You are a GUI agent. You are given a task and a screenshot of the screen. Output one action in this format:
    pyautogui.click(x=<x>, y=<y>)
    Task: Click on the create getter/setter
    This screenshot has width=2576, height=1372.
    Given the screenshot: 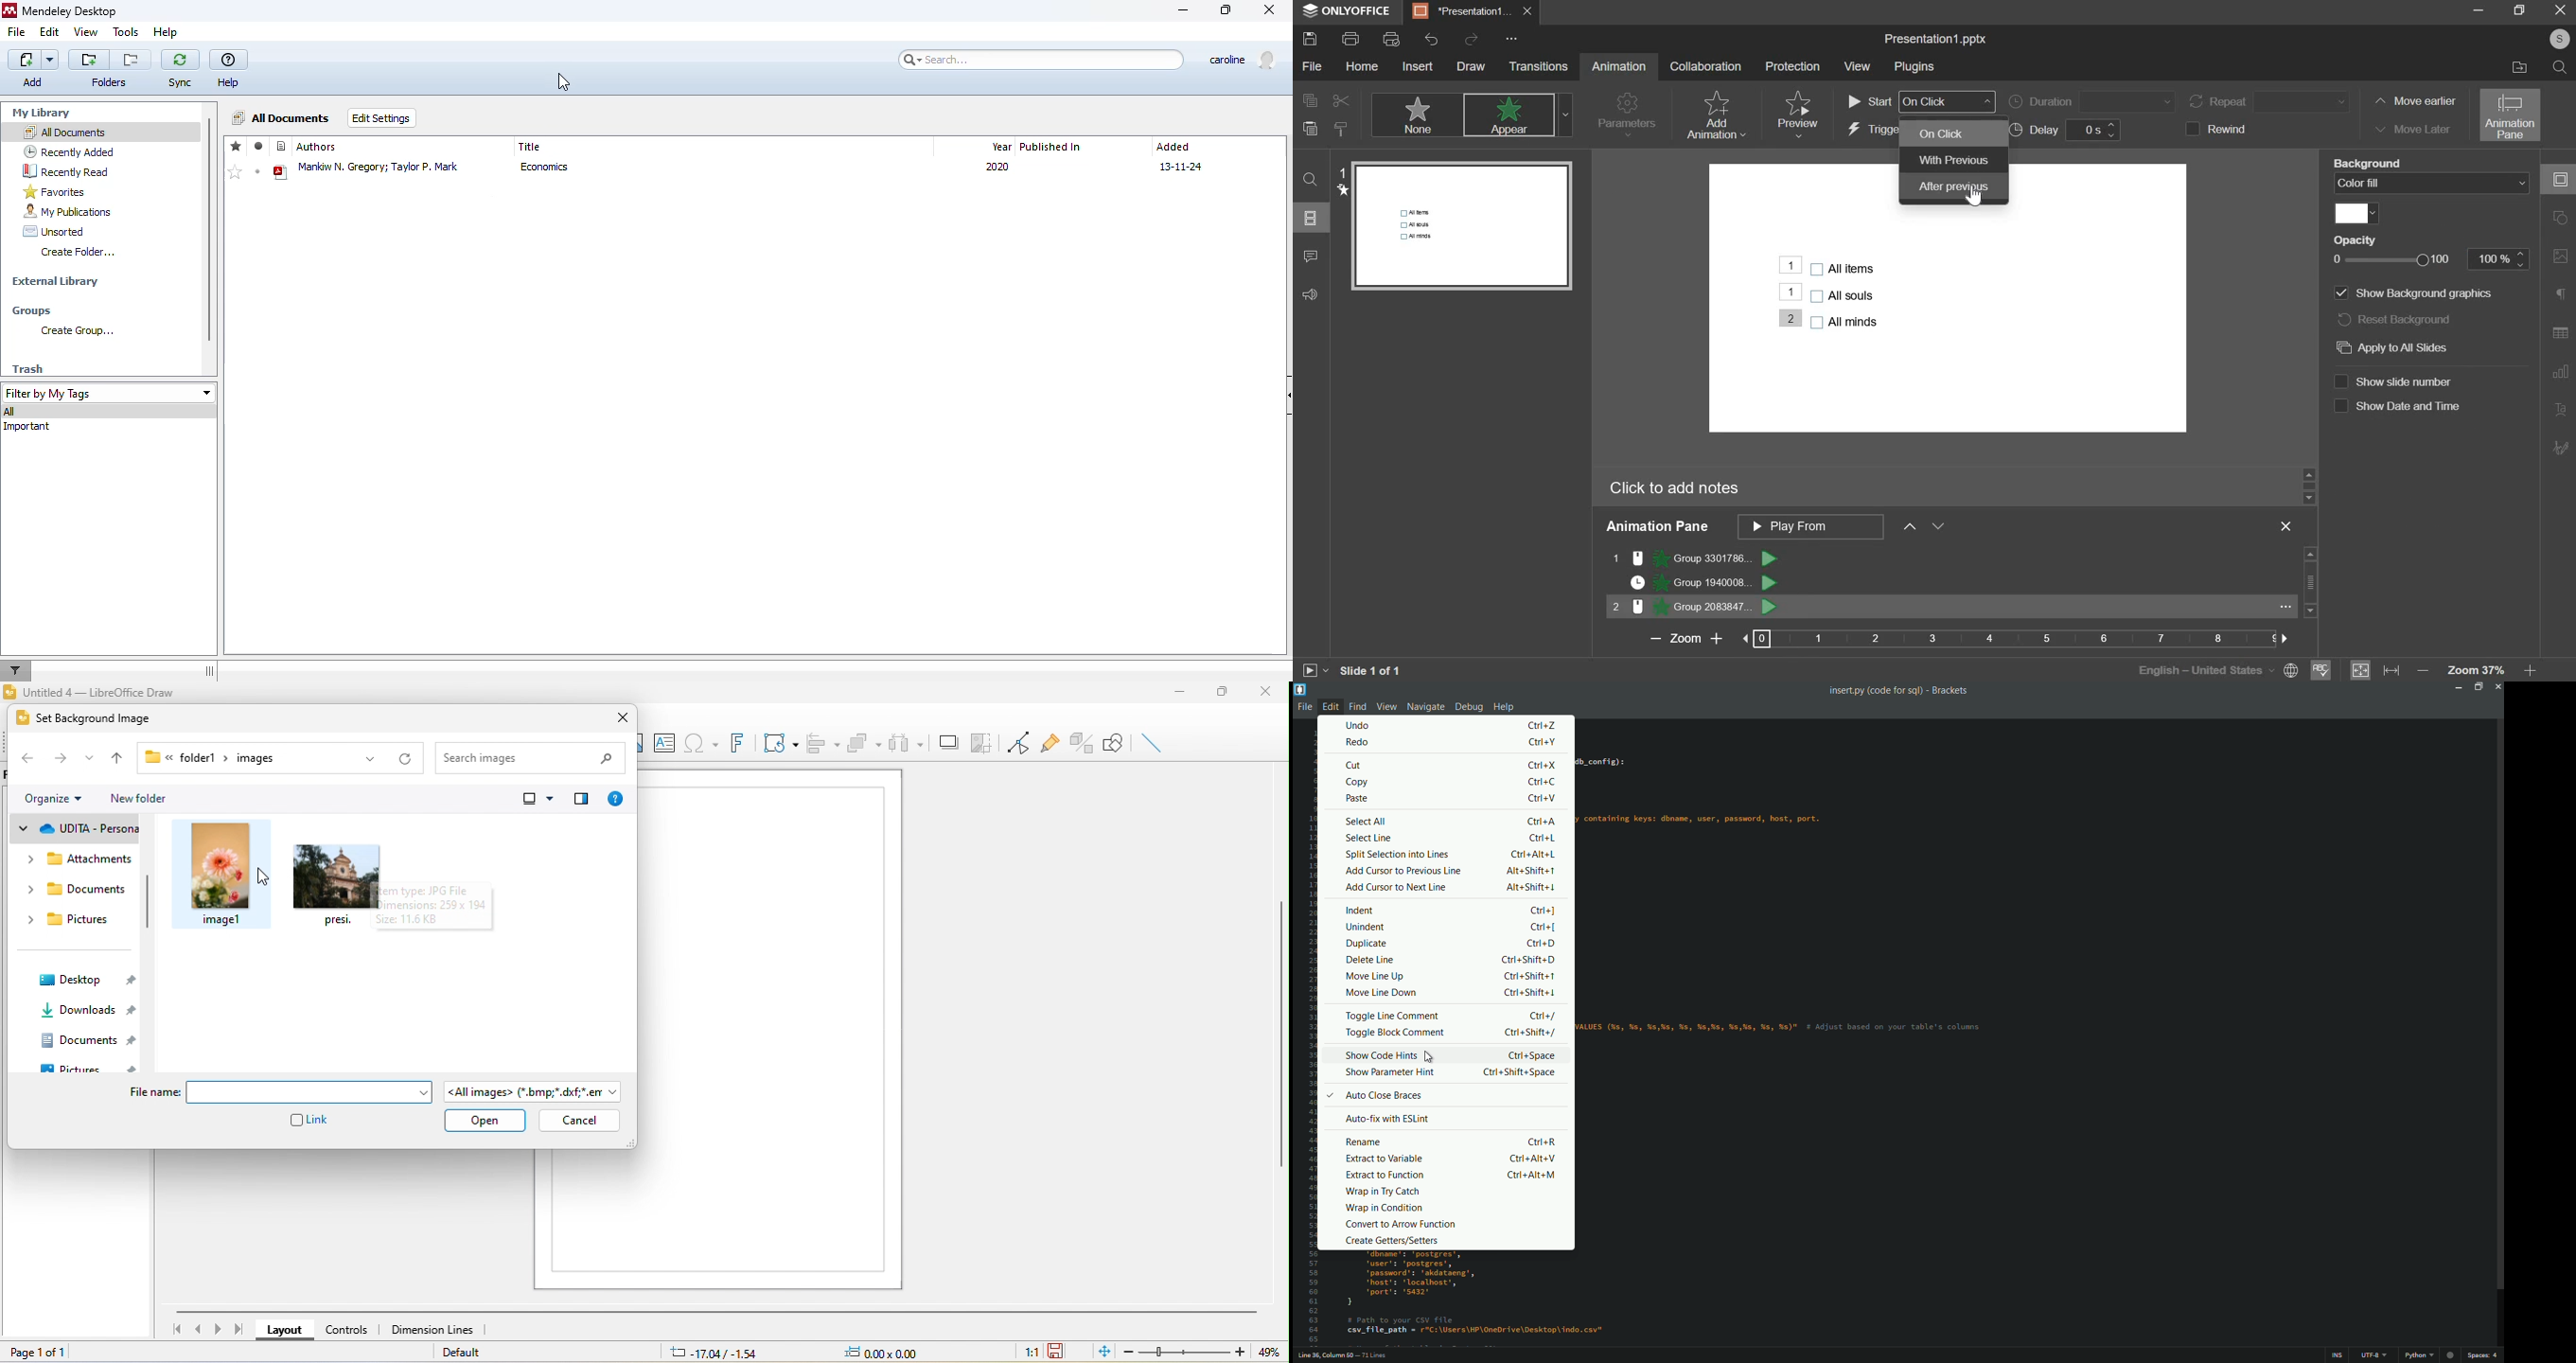 What is the action you would take?
    pyautogui.click(x=1389, y=1241)
    